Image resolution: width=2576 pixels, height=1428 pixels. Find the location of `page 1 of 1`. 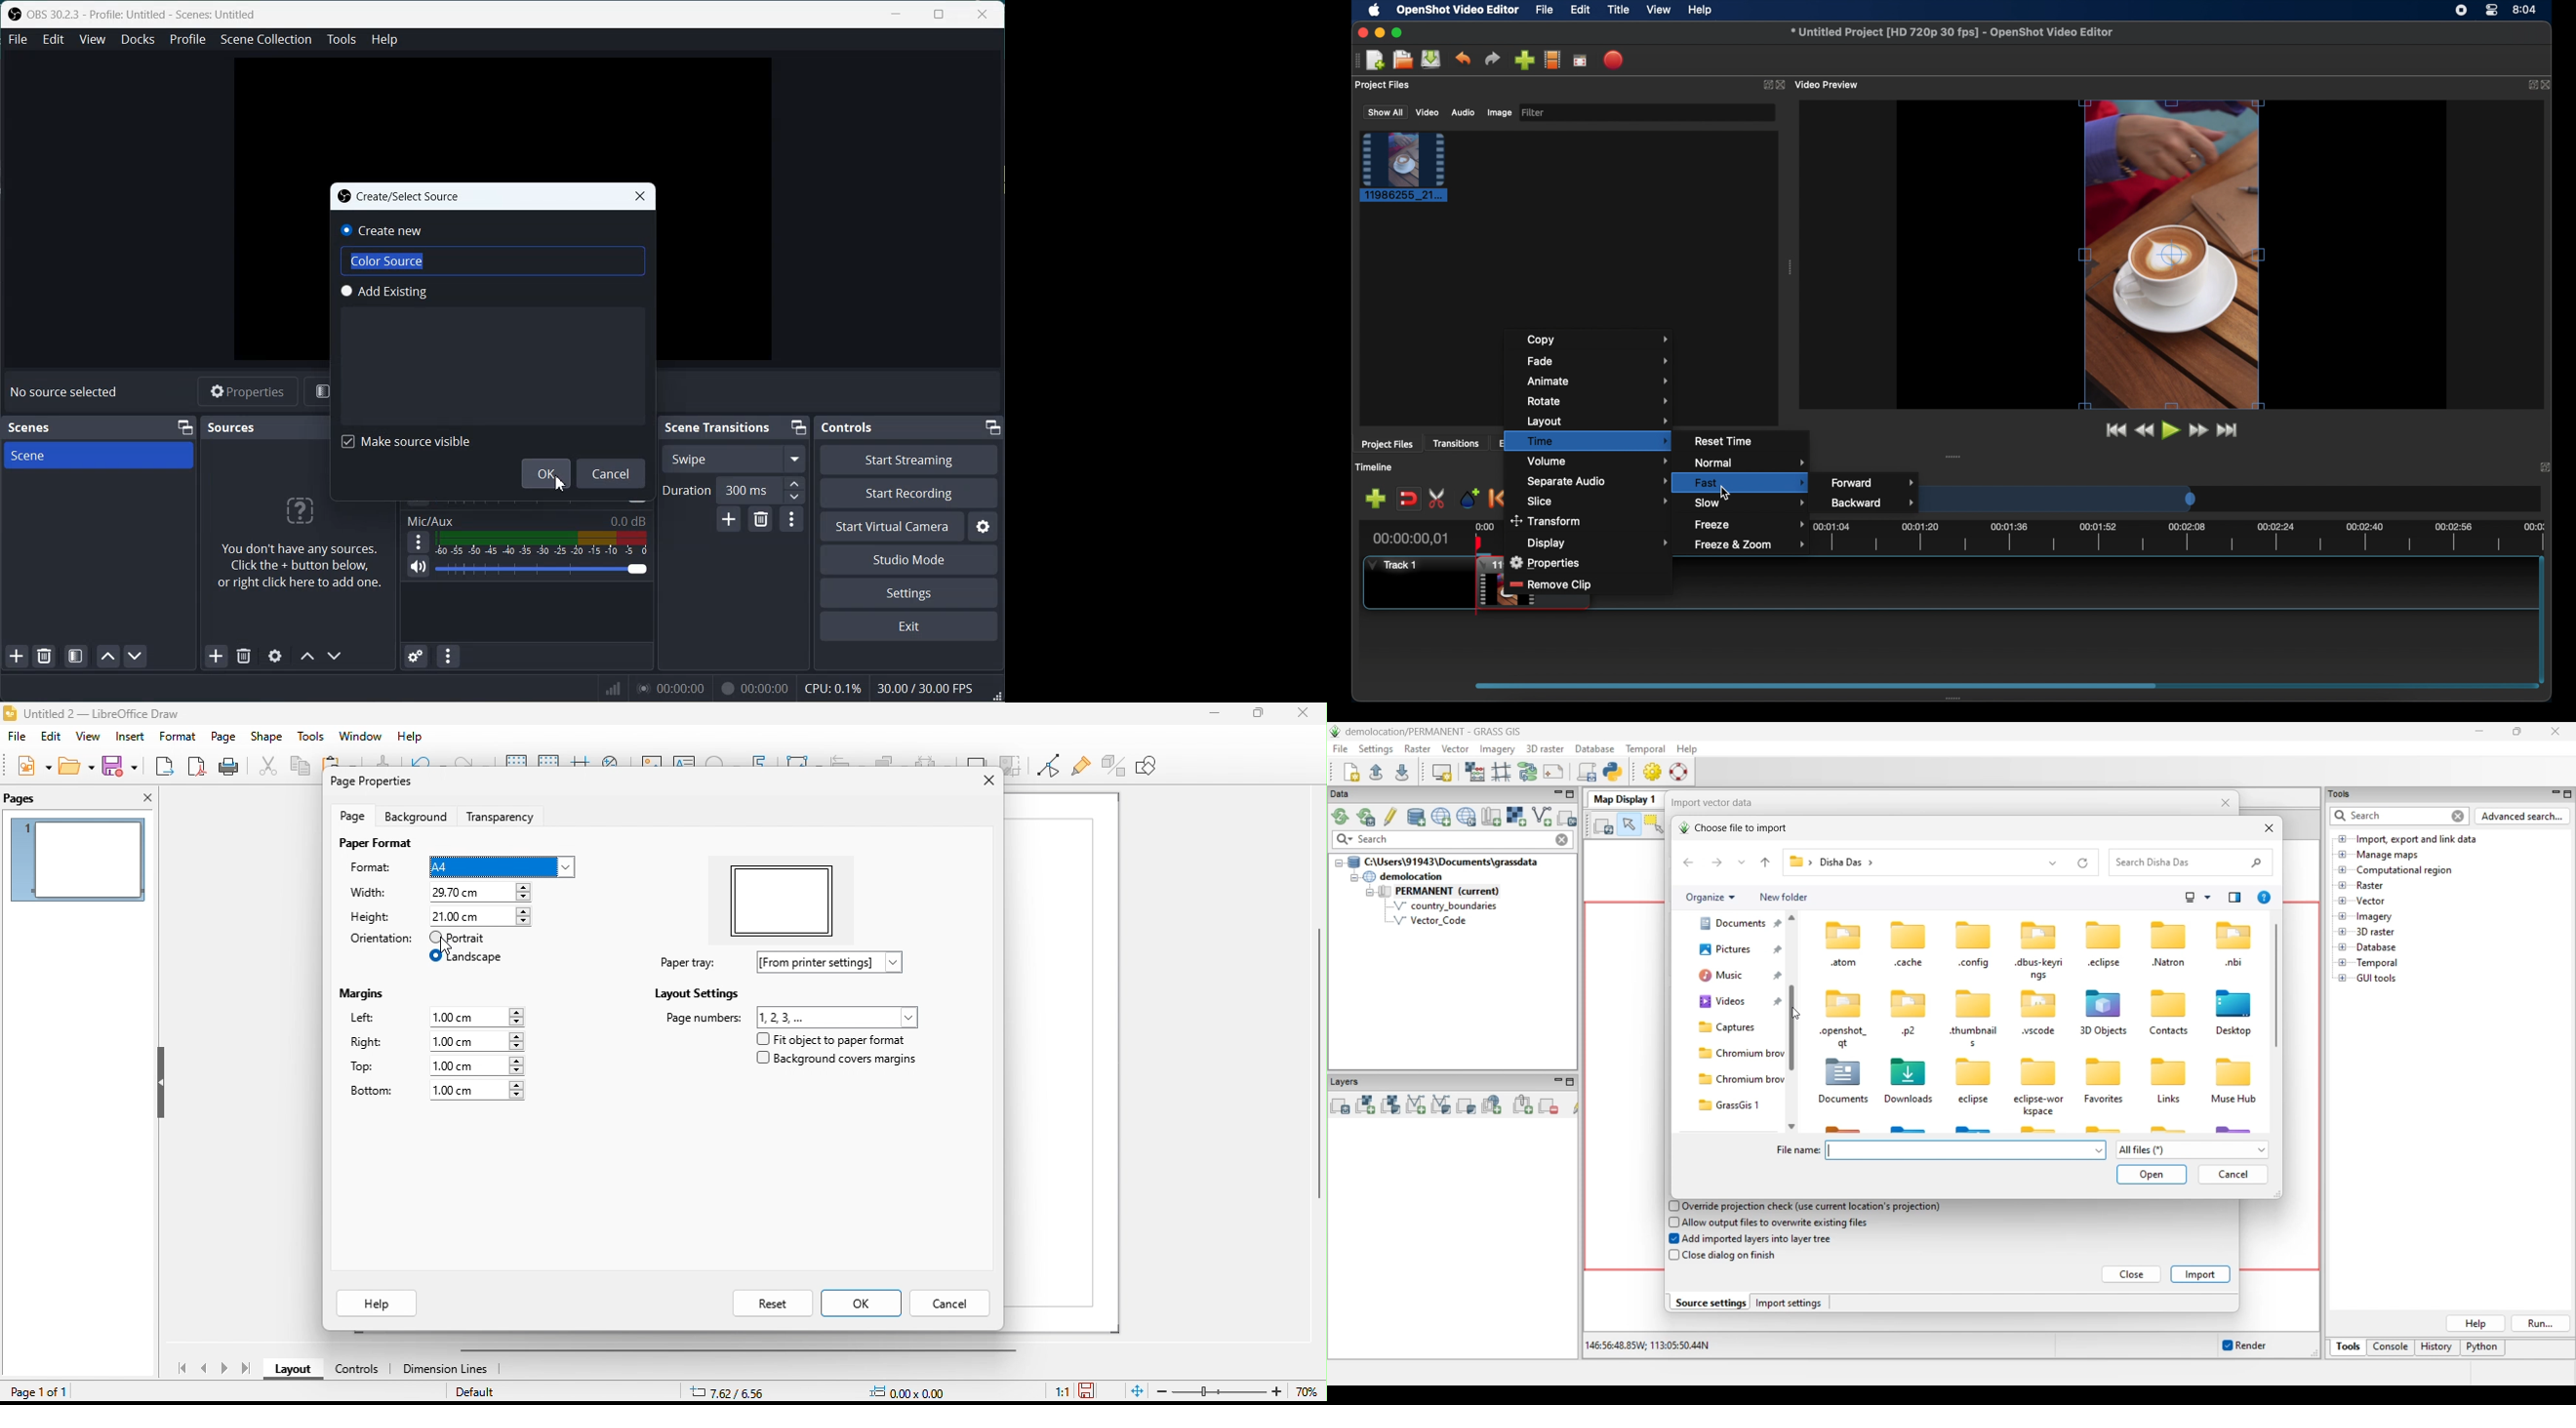

page 1 of 1 is located at coordinates (43, 1392).